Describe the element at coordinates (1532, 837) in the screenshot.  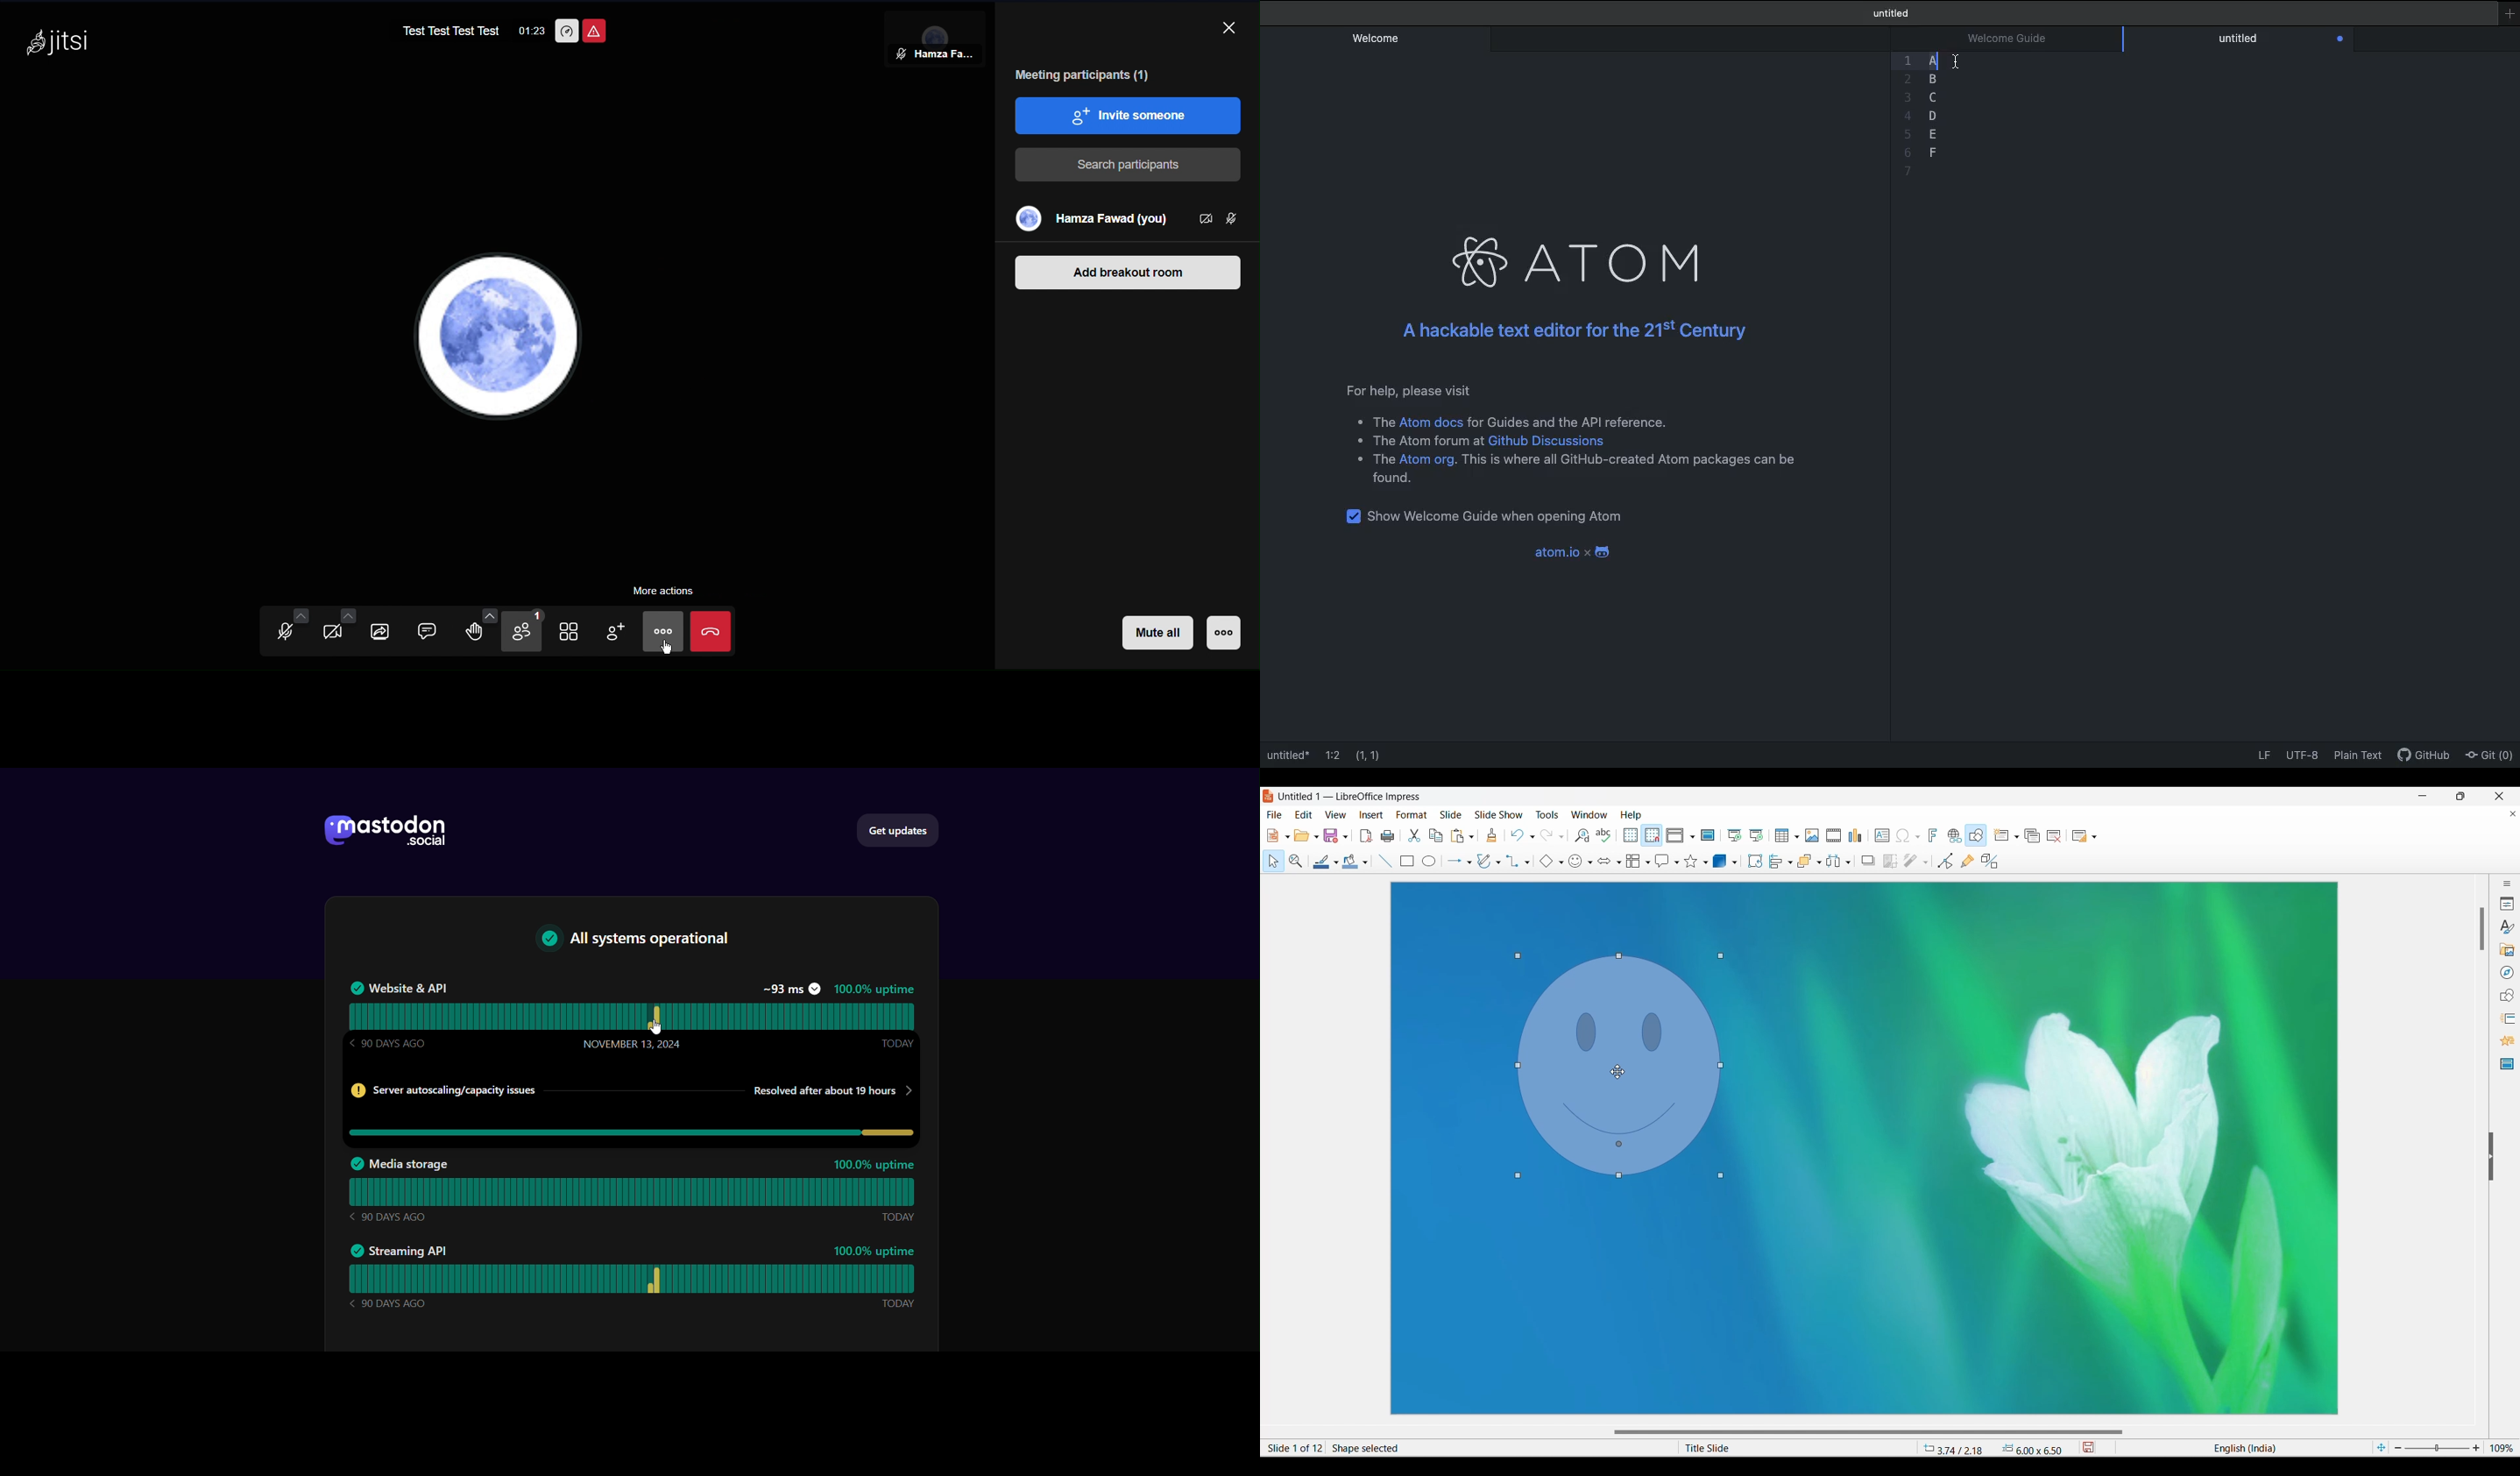
I see `Undo specific action` at that location.